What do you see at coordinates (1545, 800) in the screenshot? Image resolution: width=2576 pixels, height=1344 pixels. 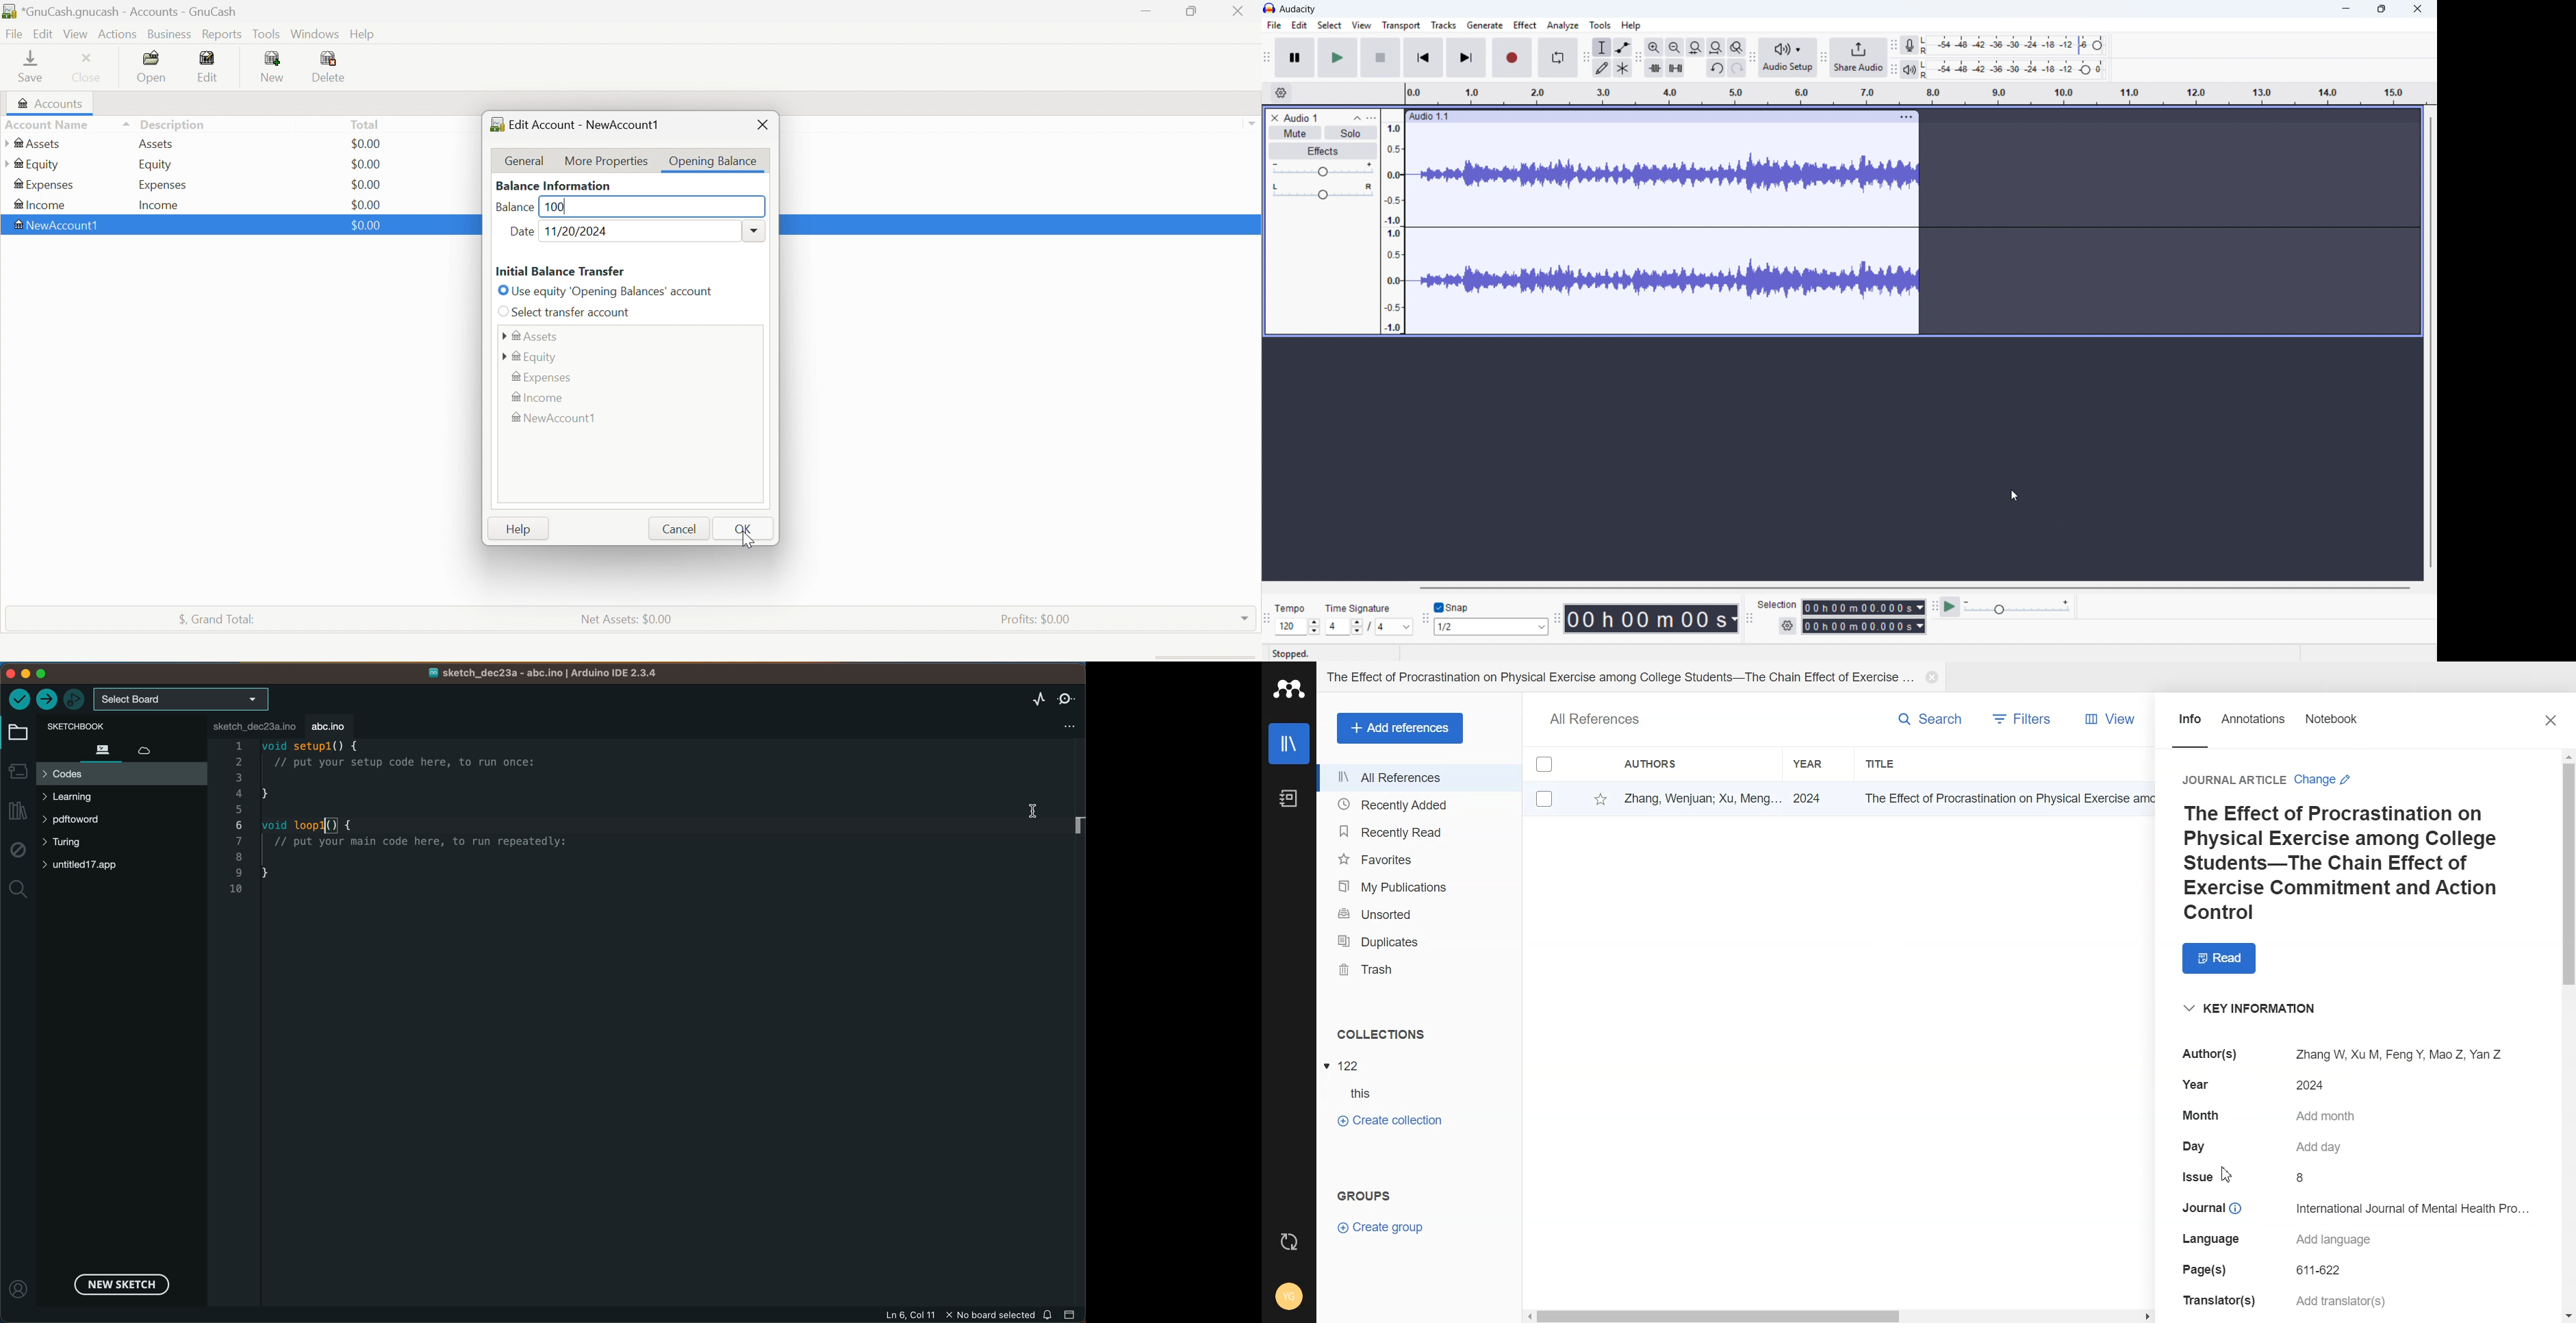 I see `Checkbox` at bounding box center [1545, 800].